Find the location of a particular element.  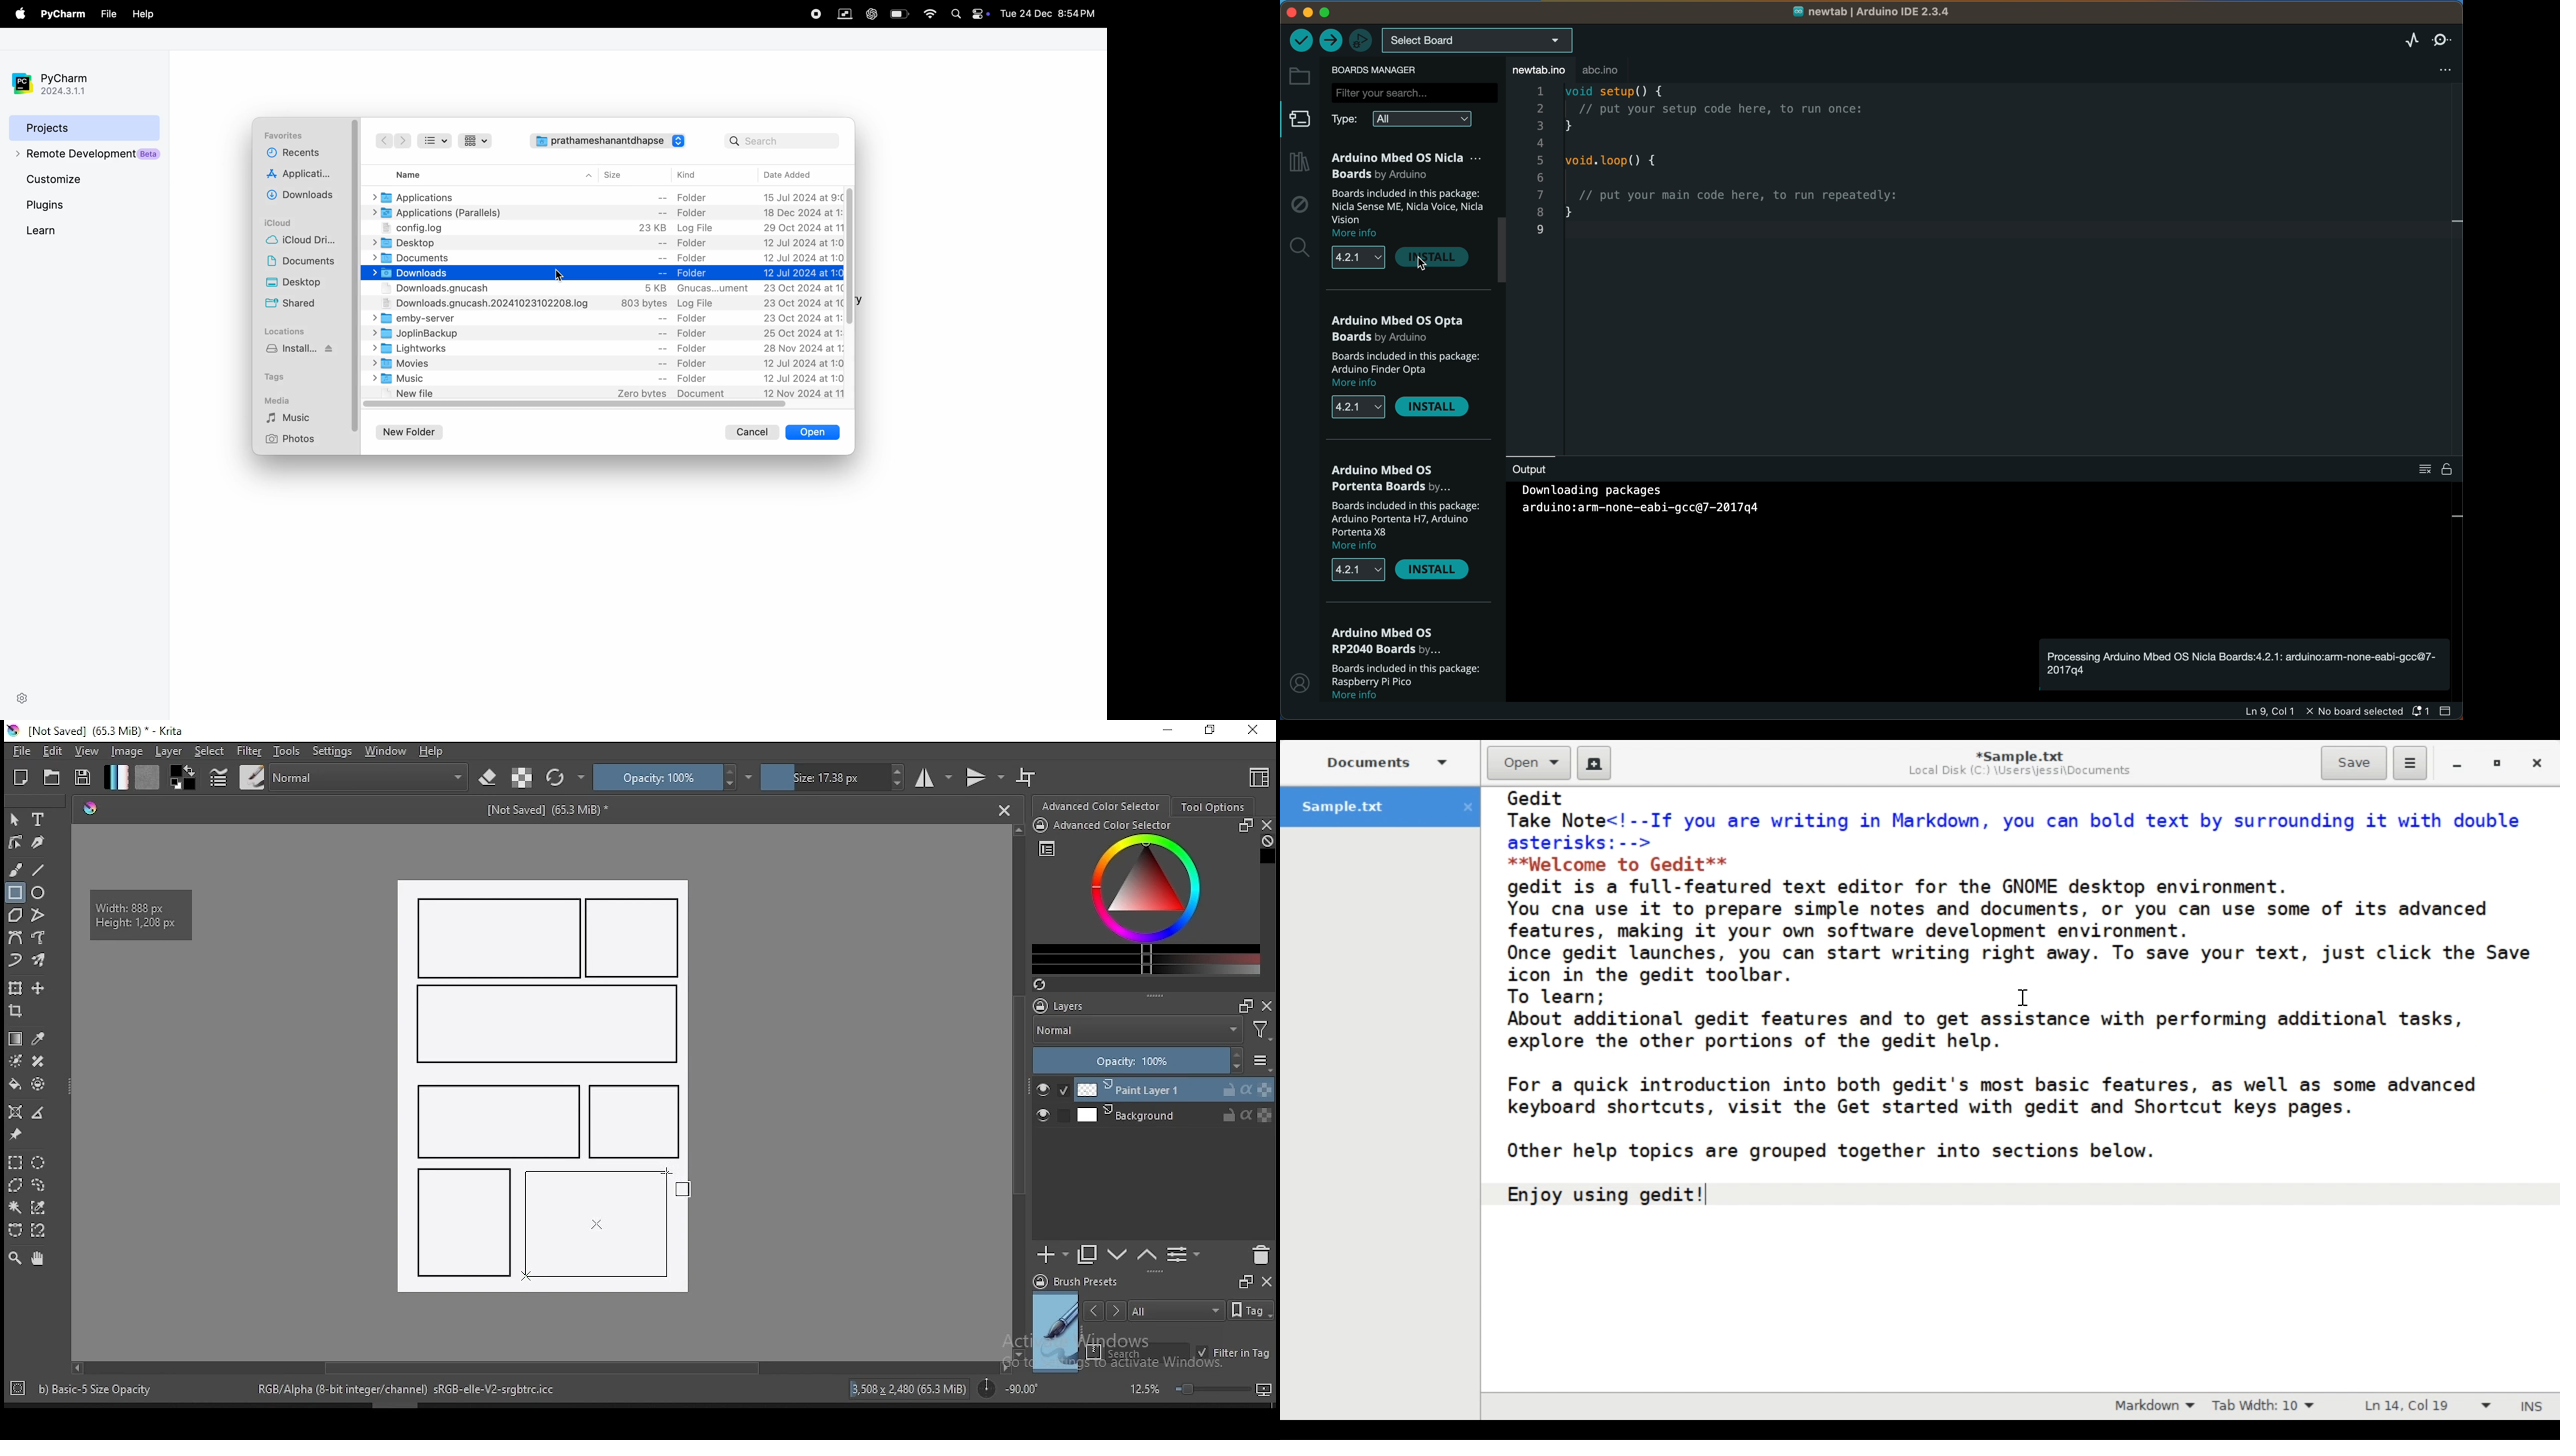

measure distance between two points is located at coordinates (39, 1114).